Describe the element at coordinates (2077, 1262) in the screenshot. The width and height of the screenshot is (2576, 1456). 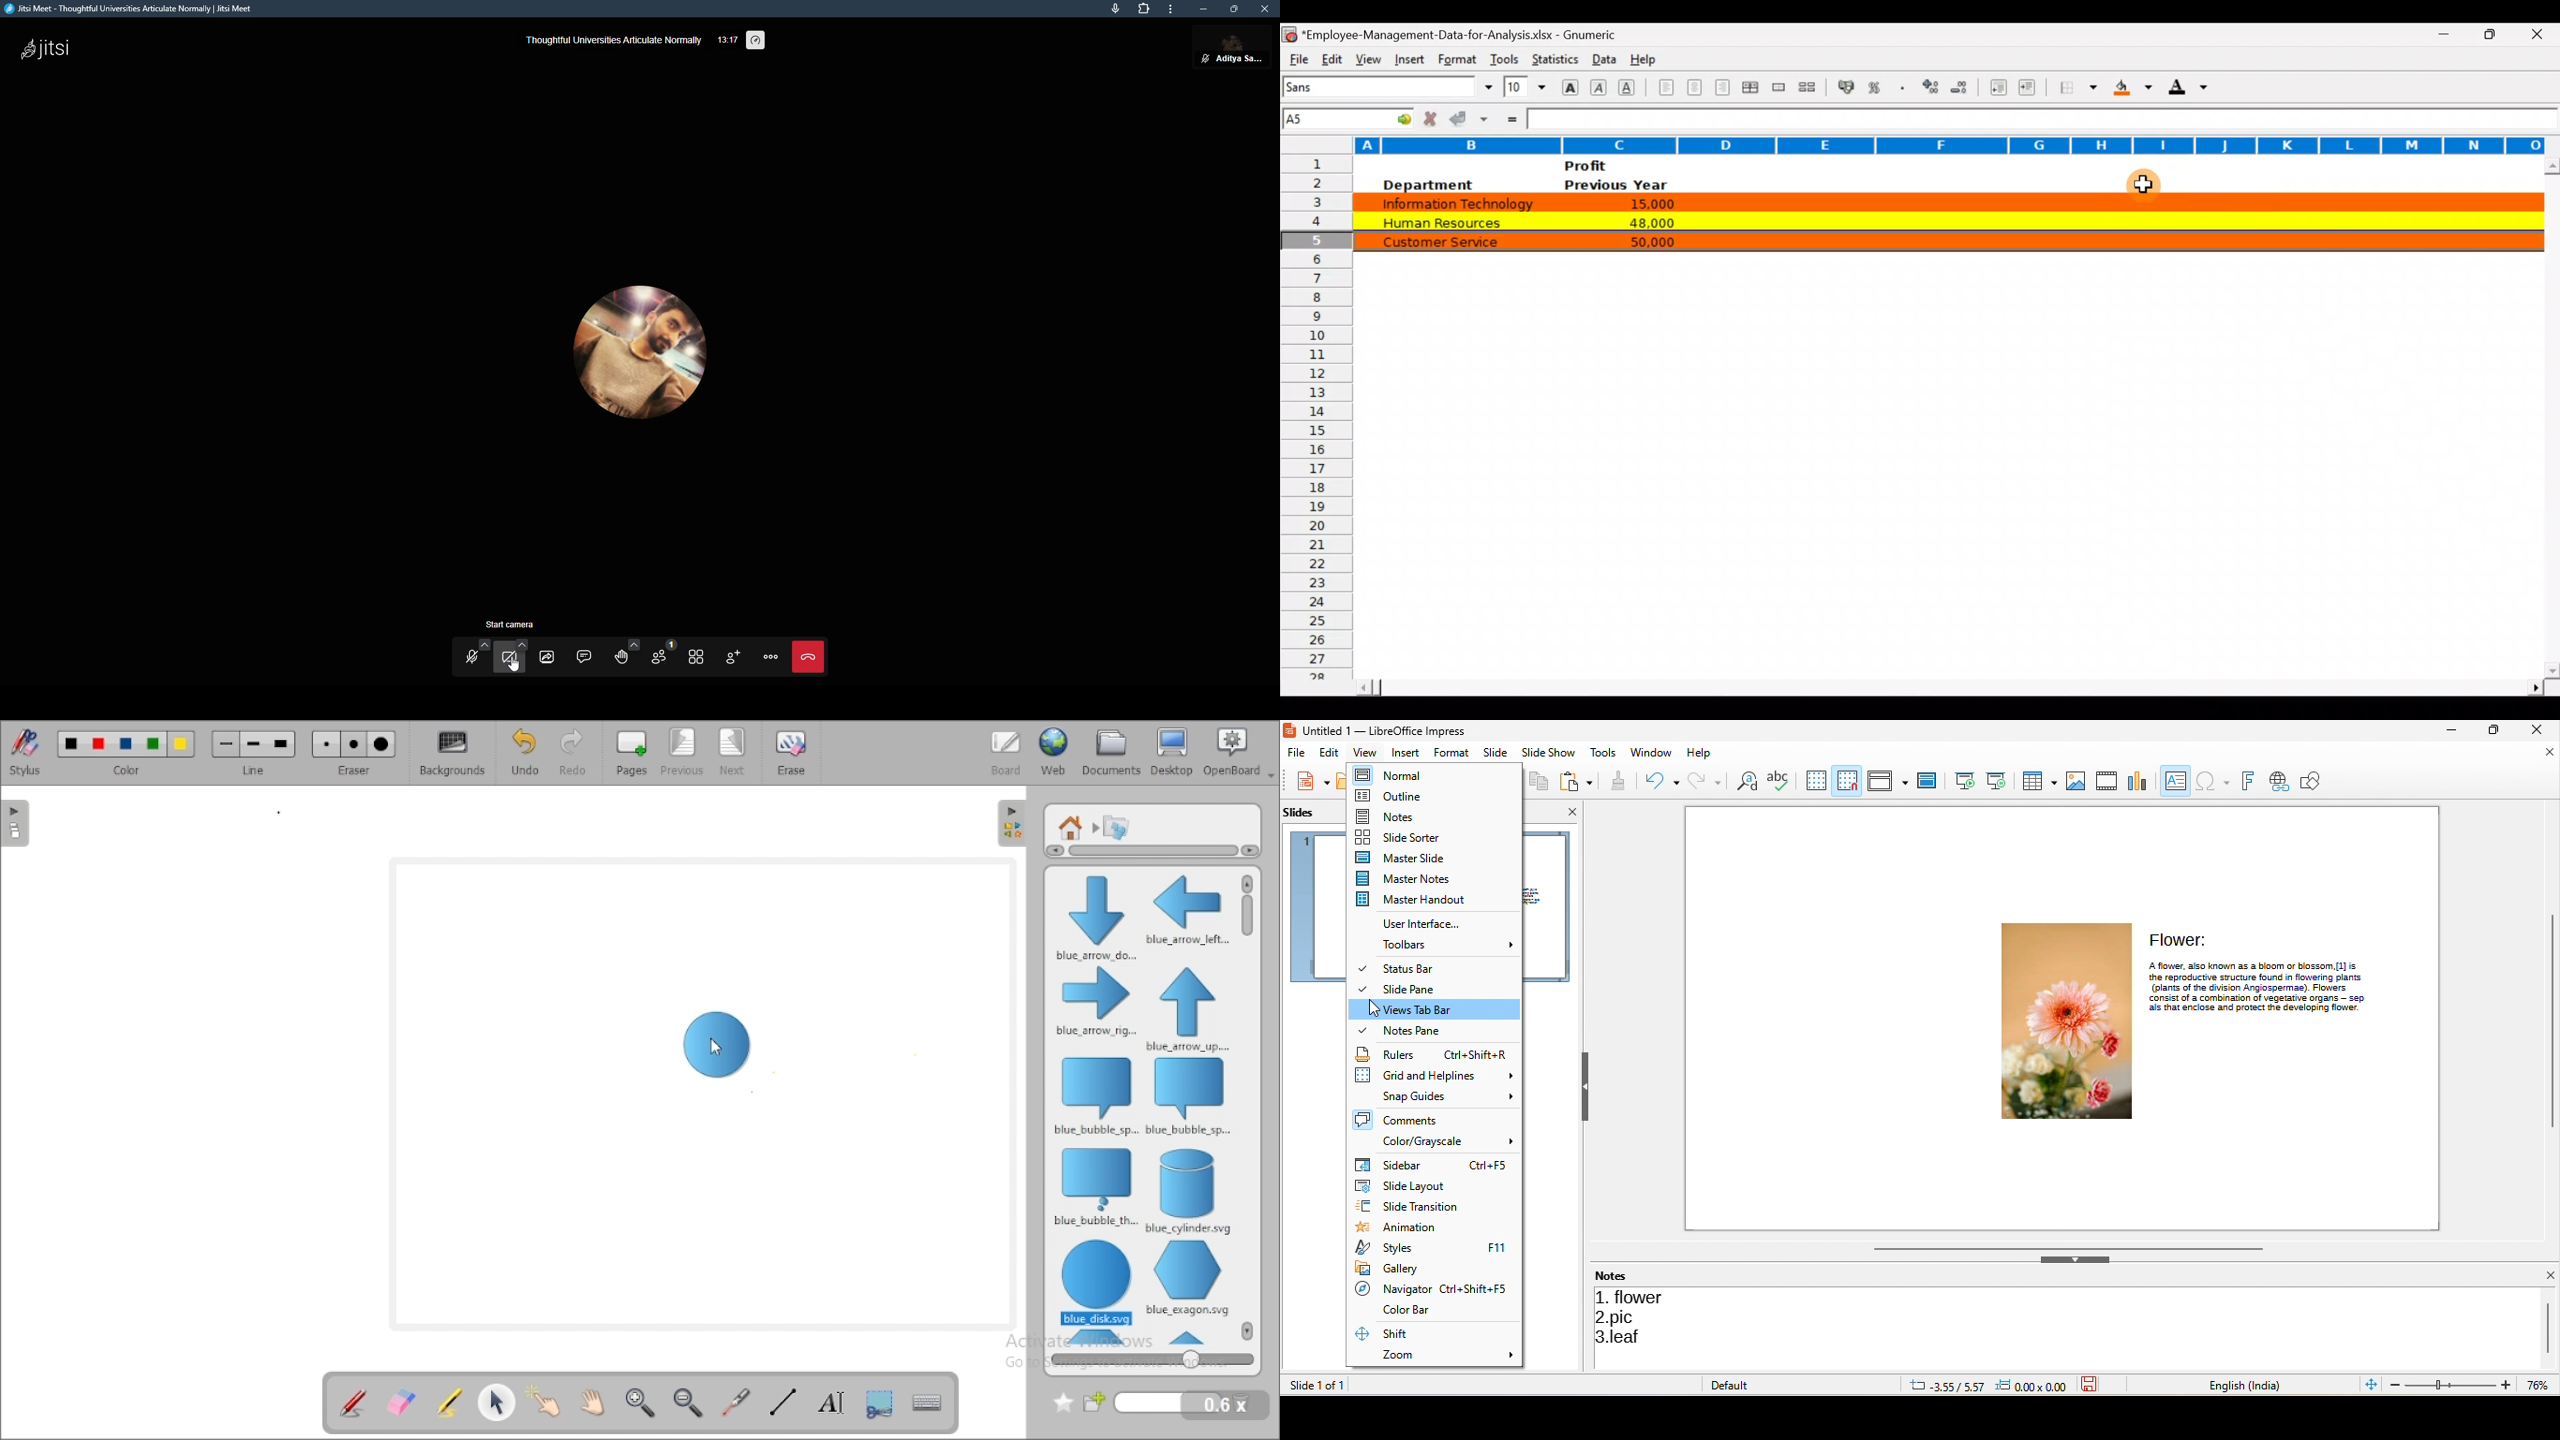
I see `hide bottom sidebar` at that location.